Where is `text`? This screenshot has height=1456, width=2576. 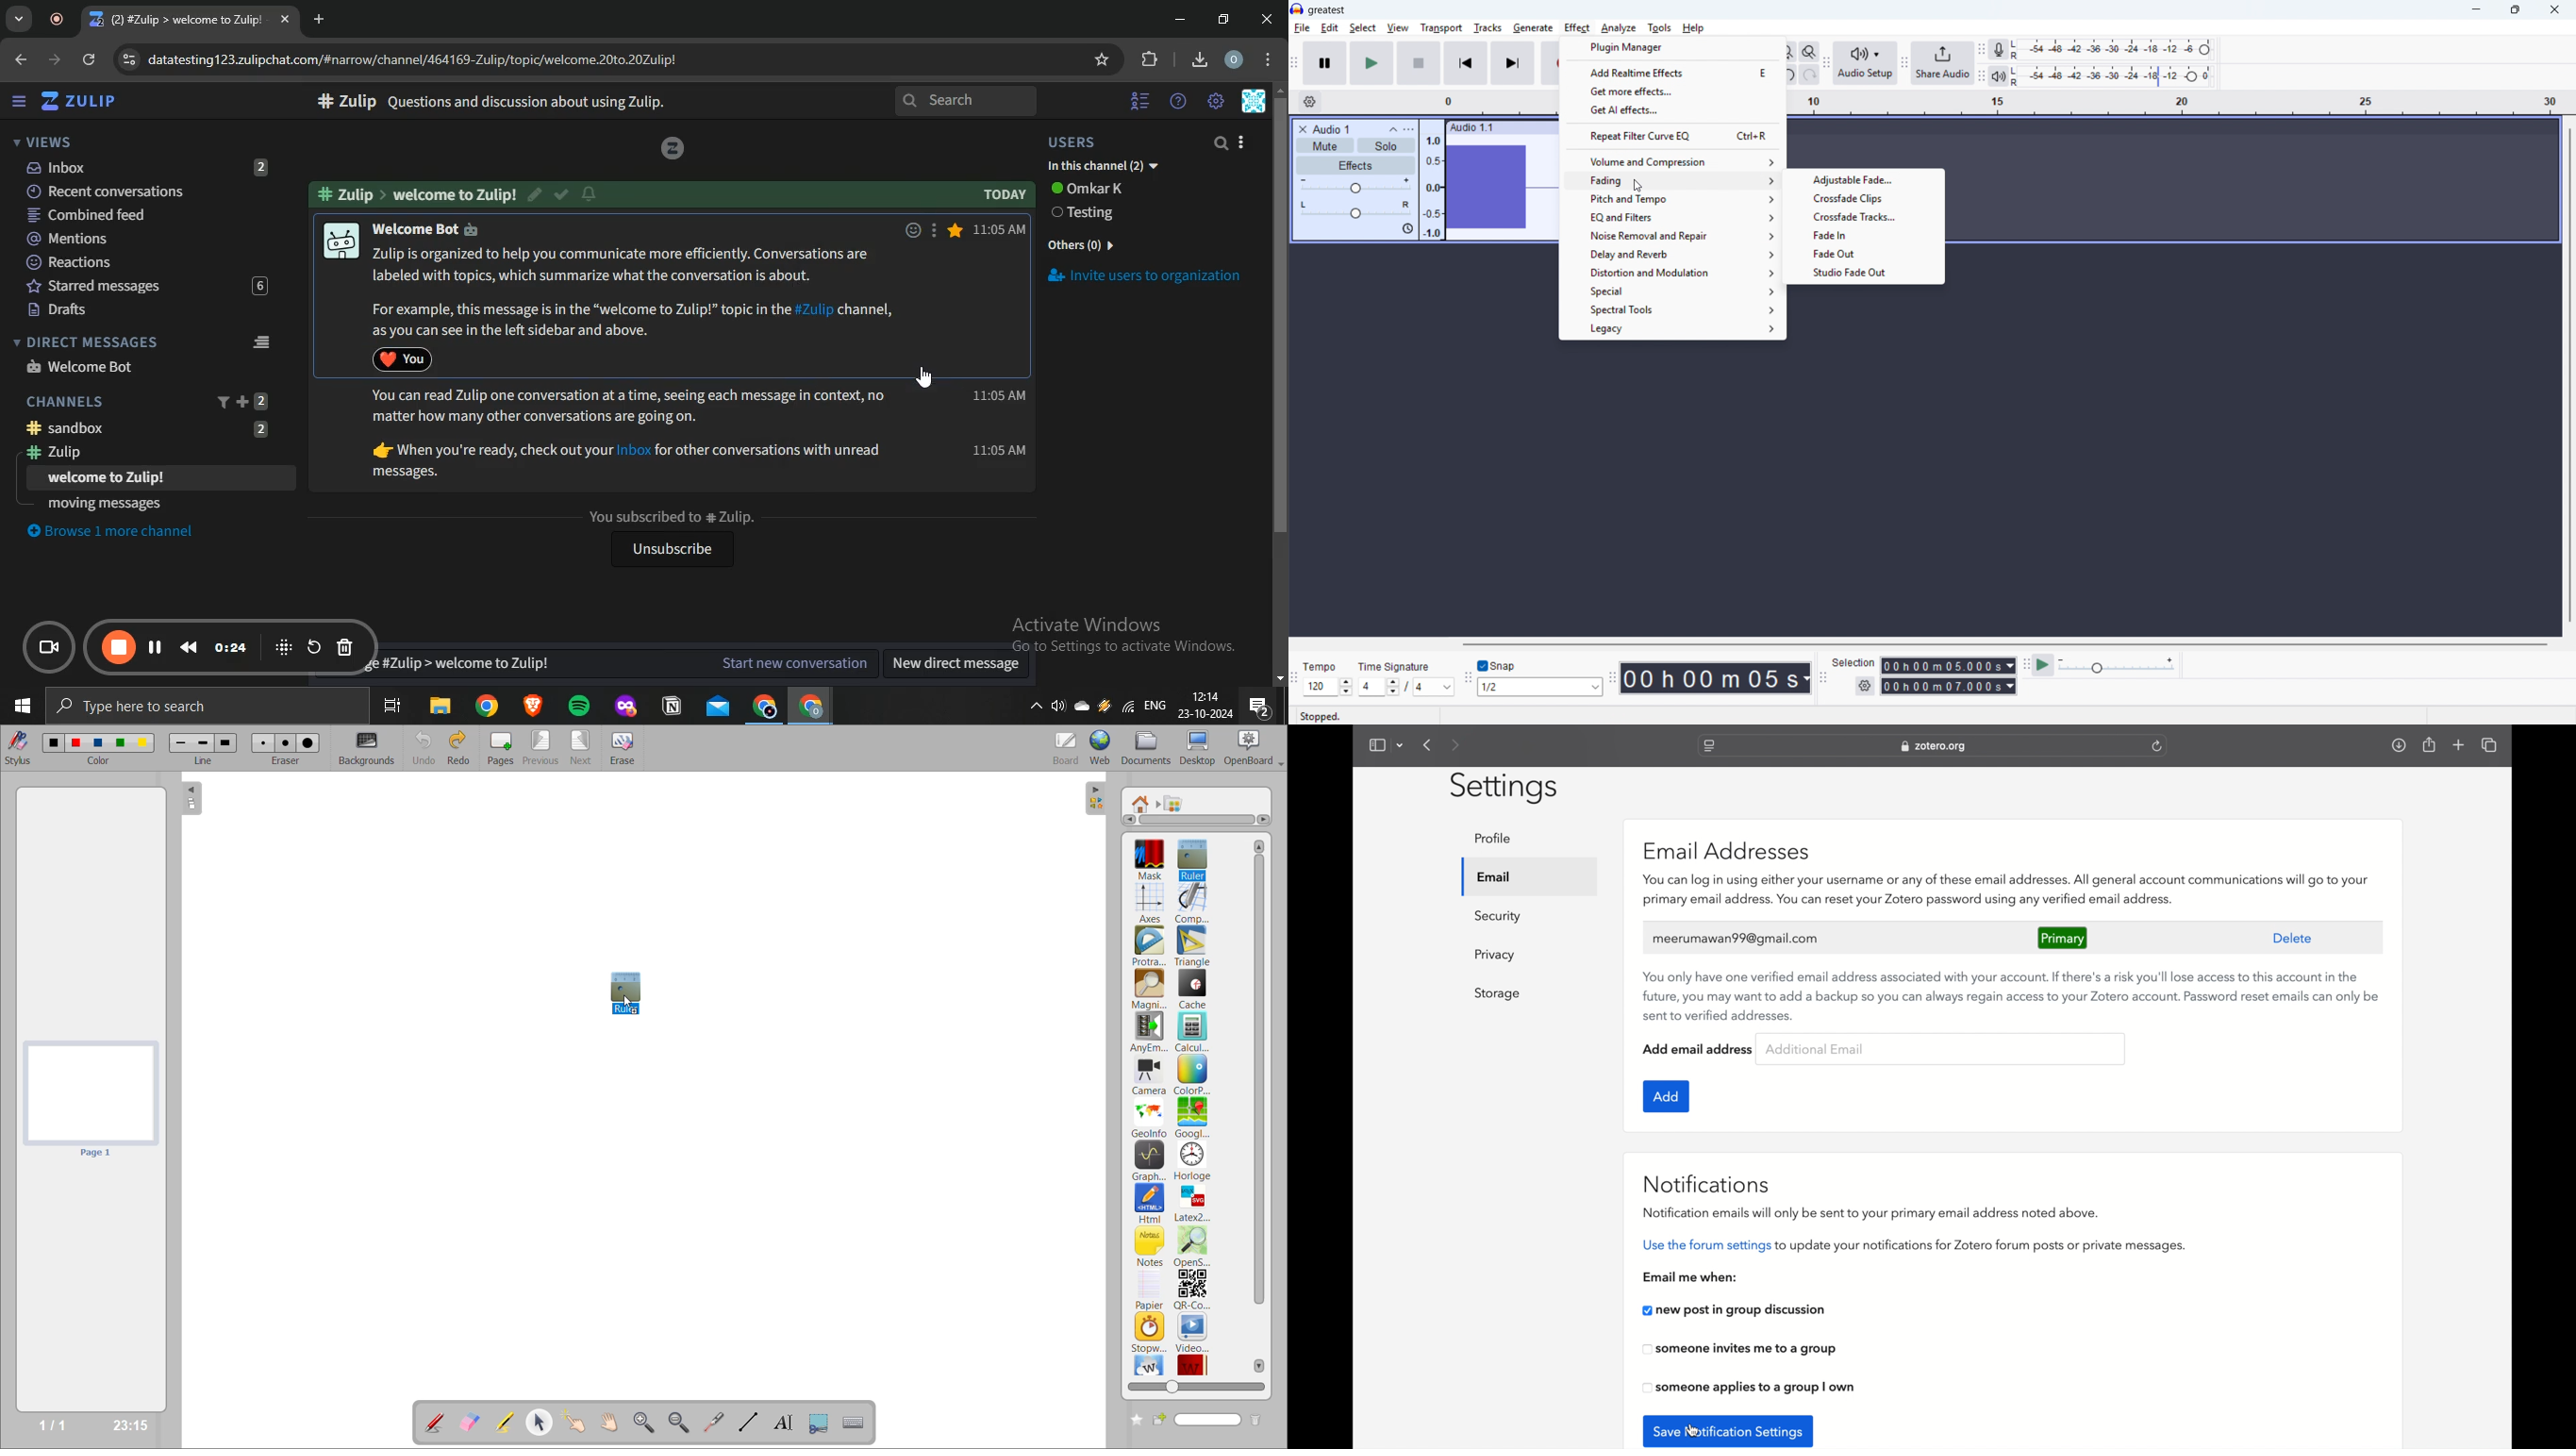 text is located at coordinates (419, 193).